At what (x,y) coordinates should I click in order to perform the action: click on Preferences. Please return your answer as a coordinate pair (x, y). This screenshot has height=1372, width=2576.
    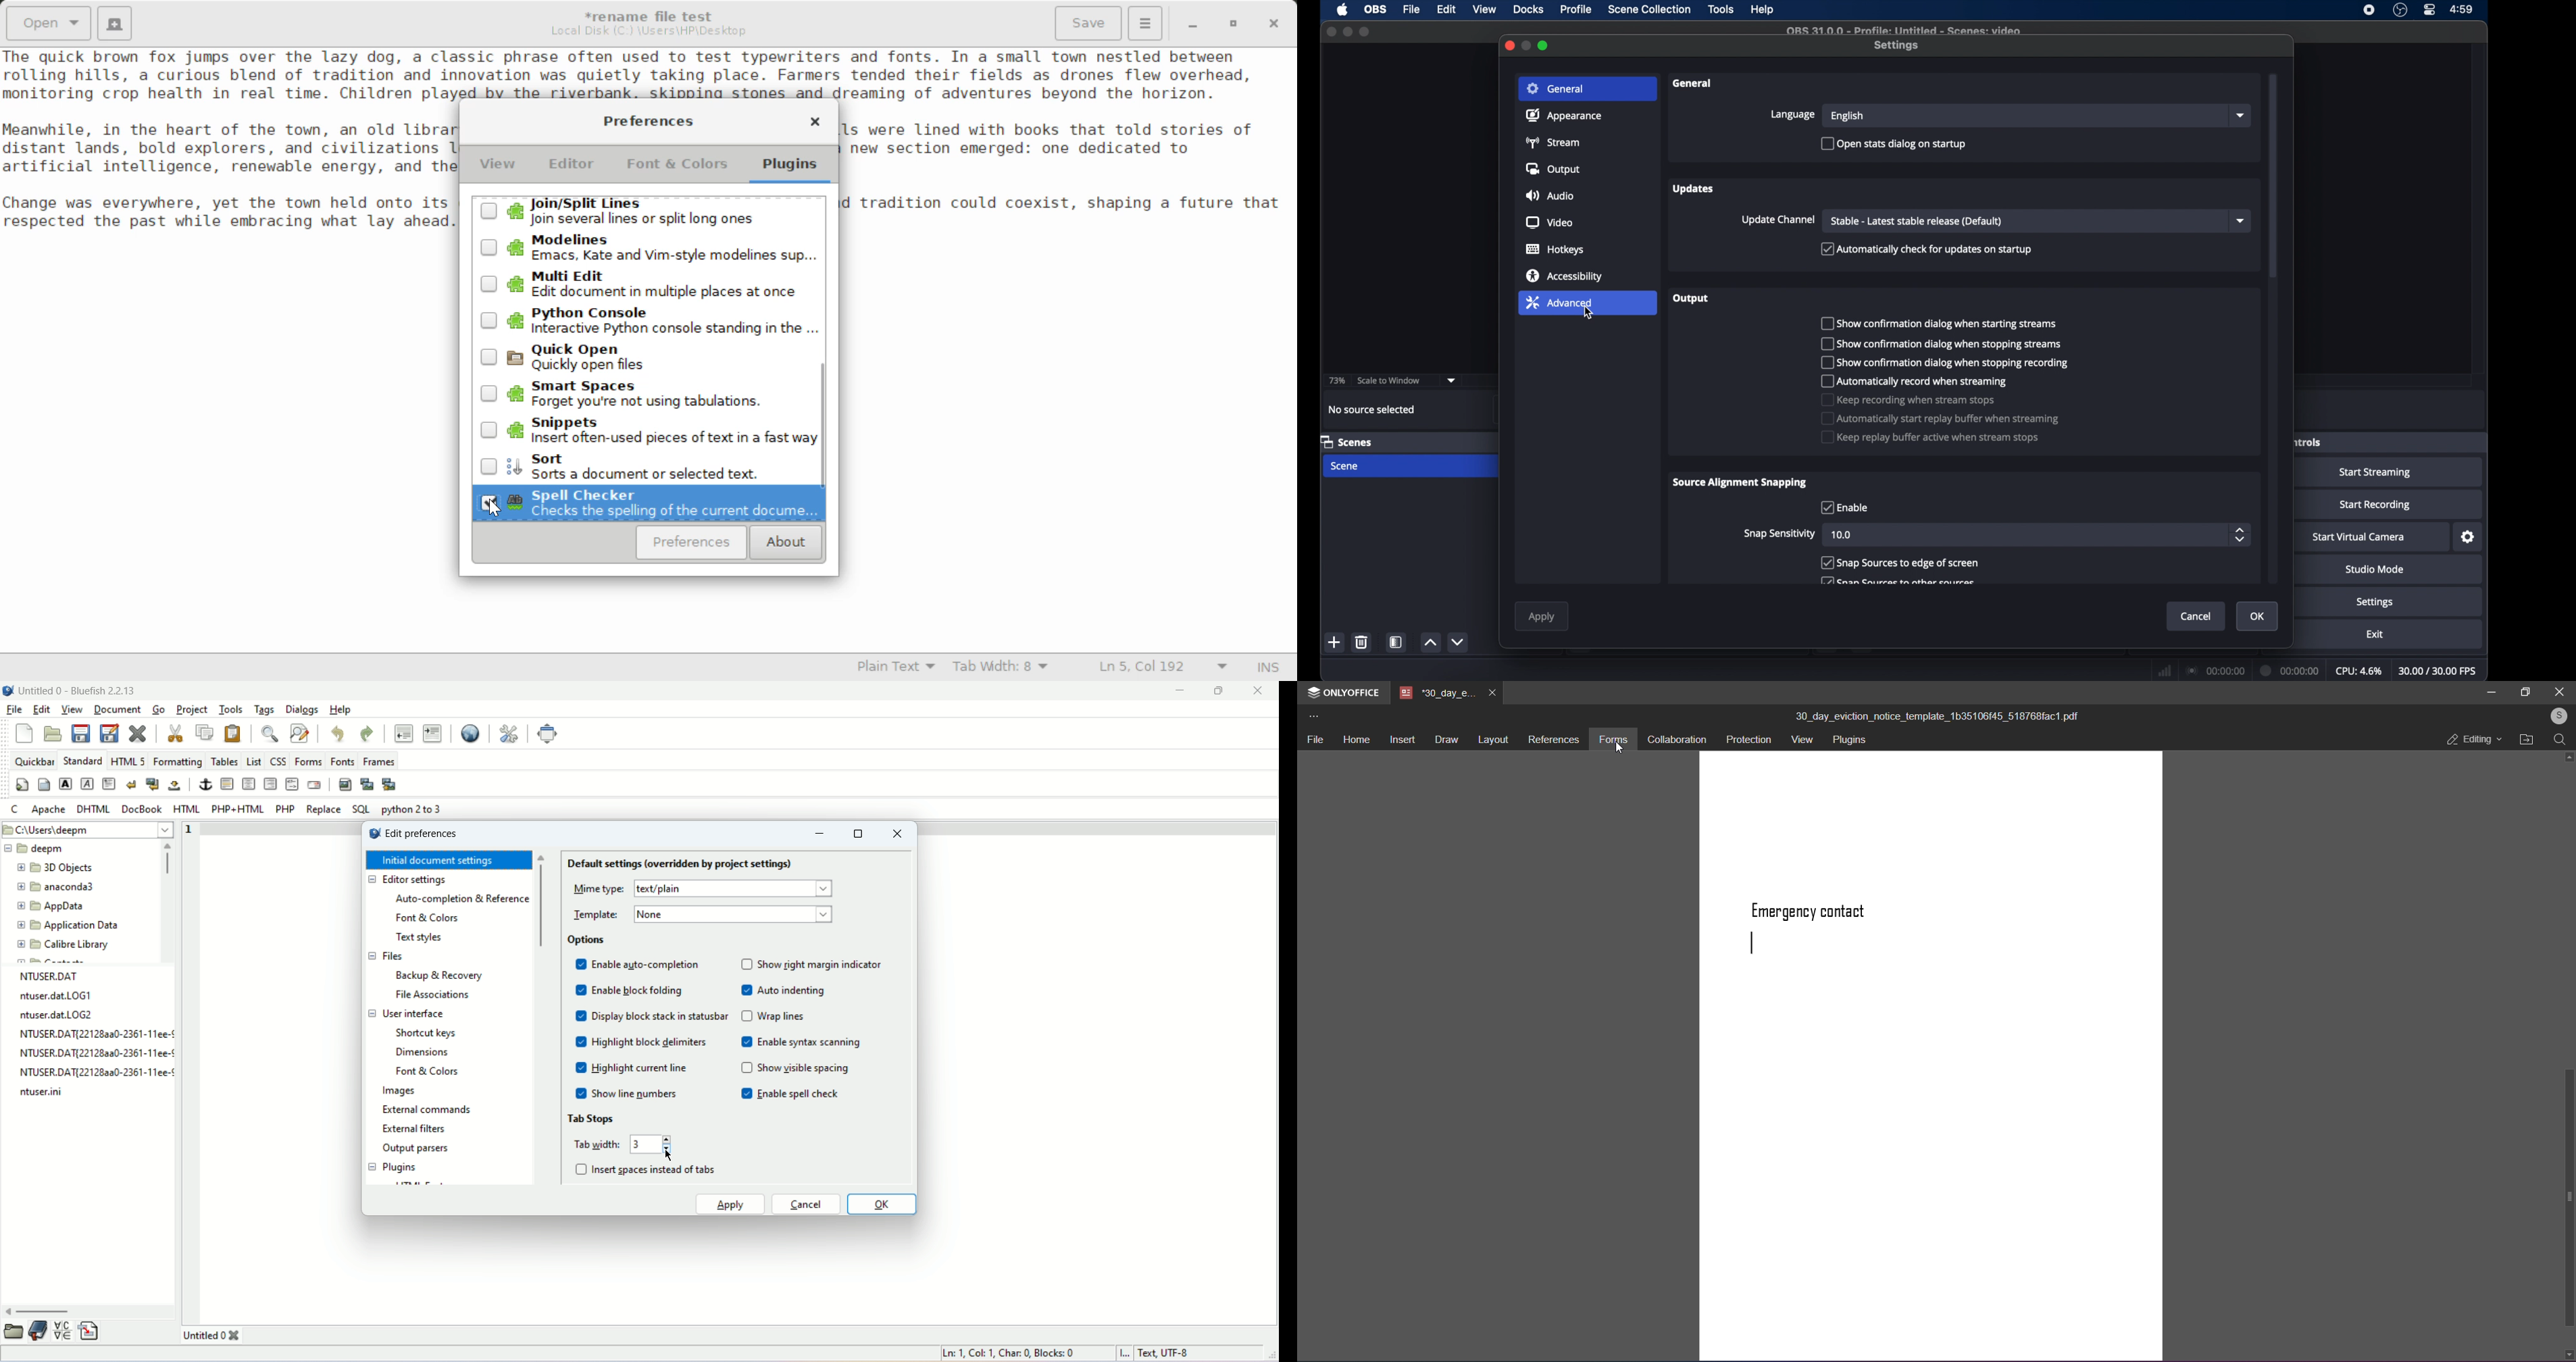
    Looking at the image, I should click on (692, 543).